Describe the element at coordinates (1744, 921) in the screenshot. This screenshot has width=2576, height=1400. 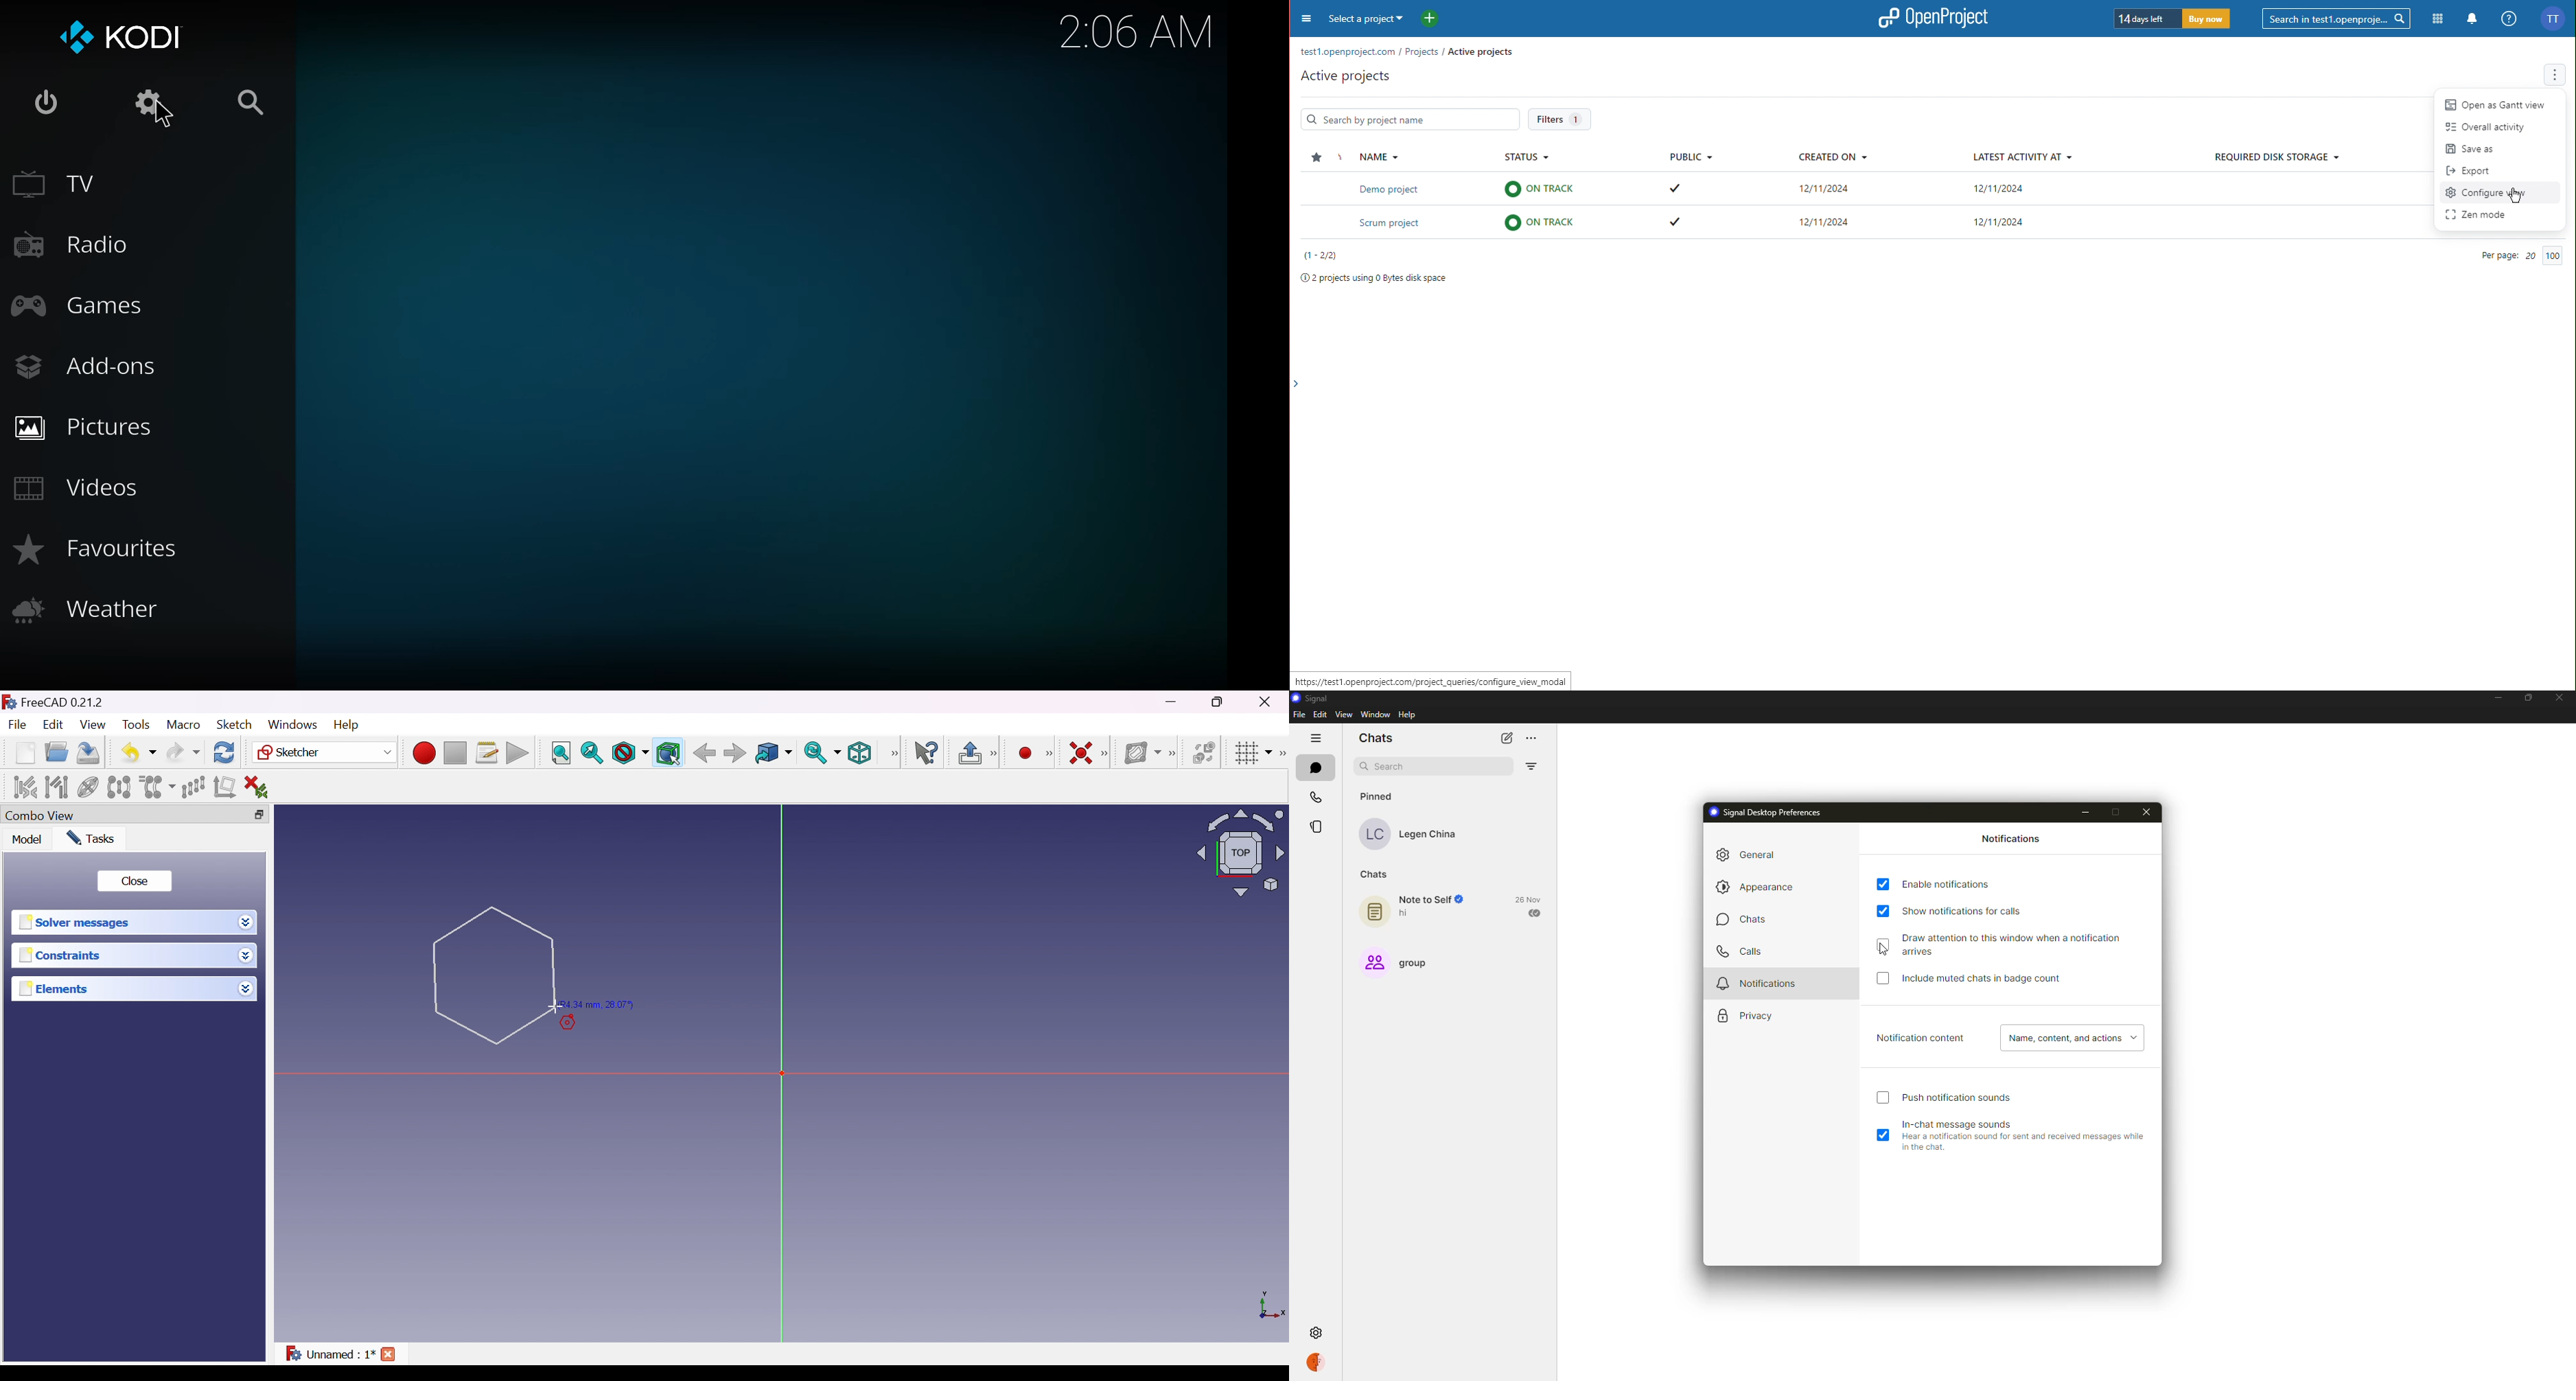
I see `chats` at that location.